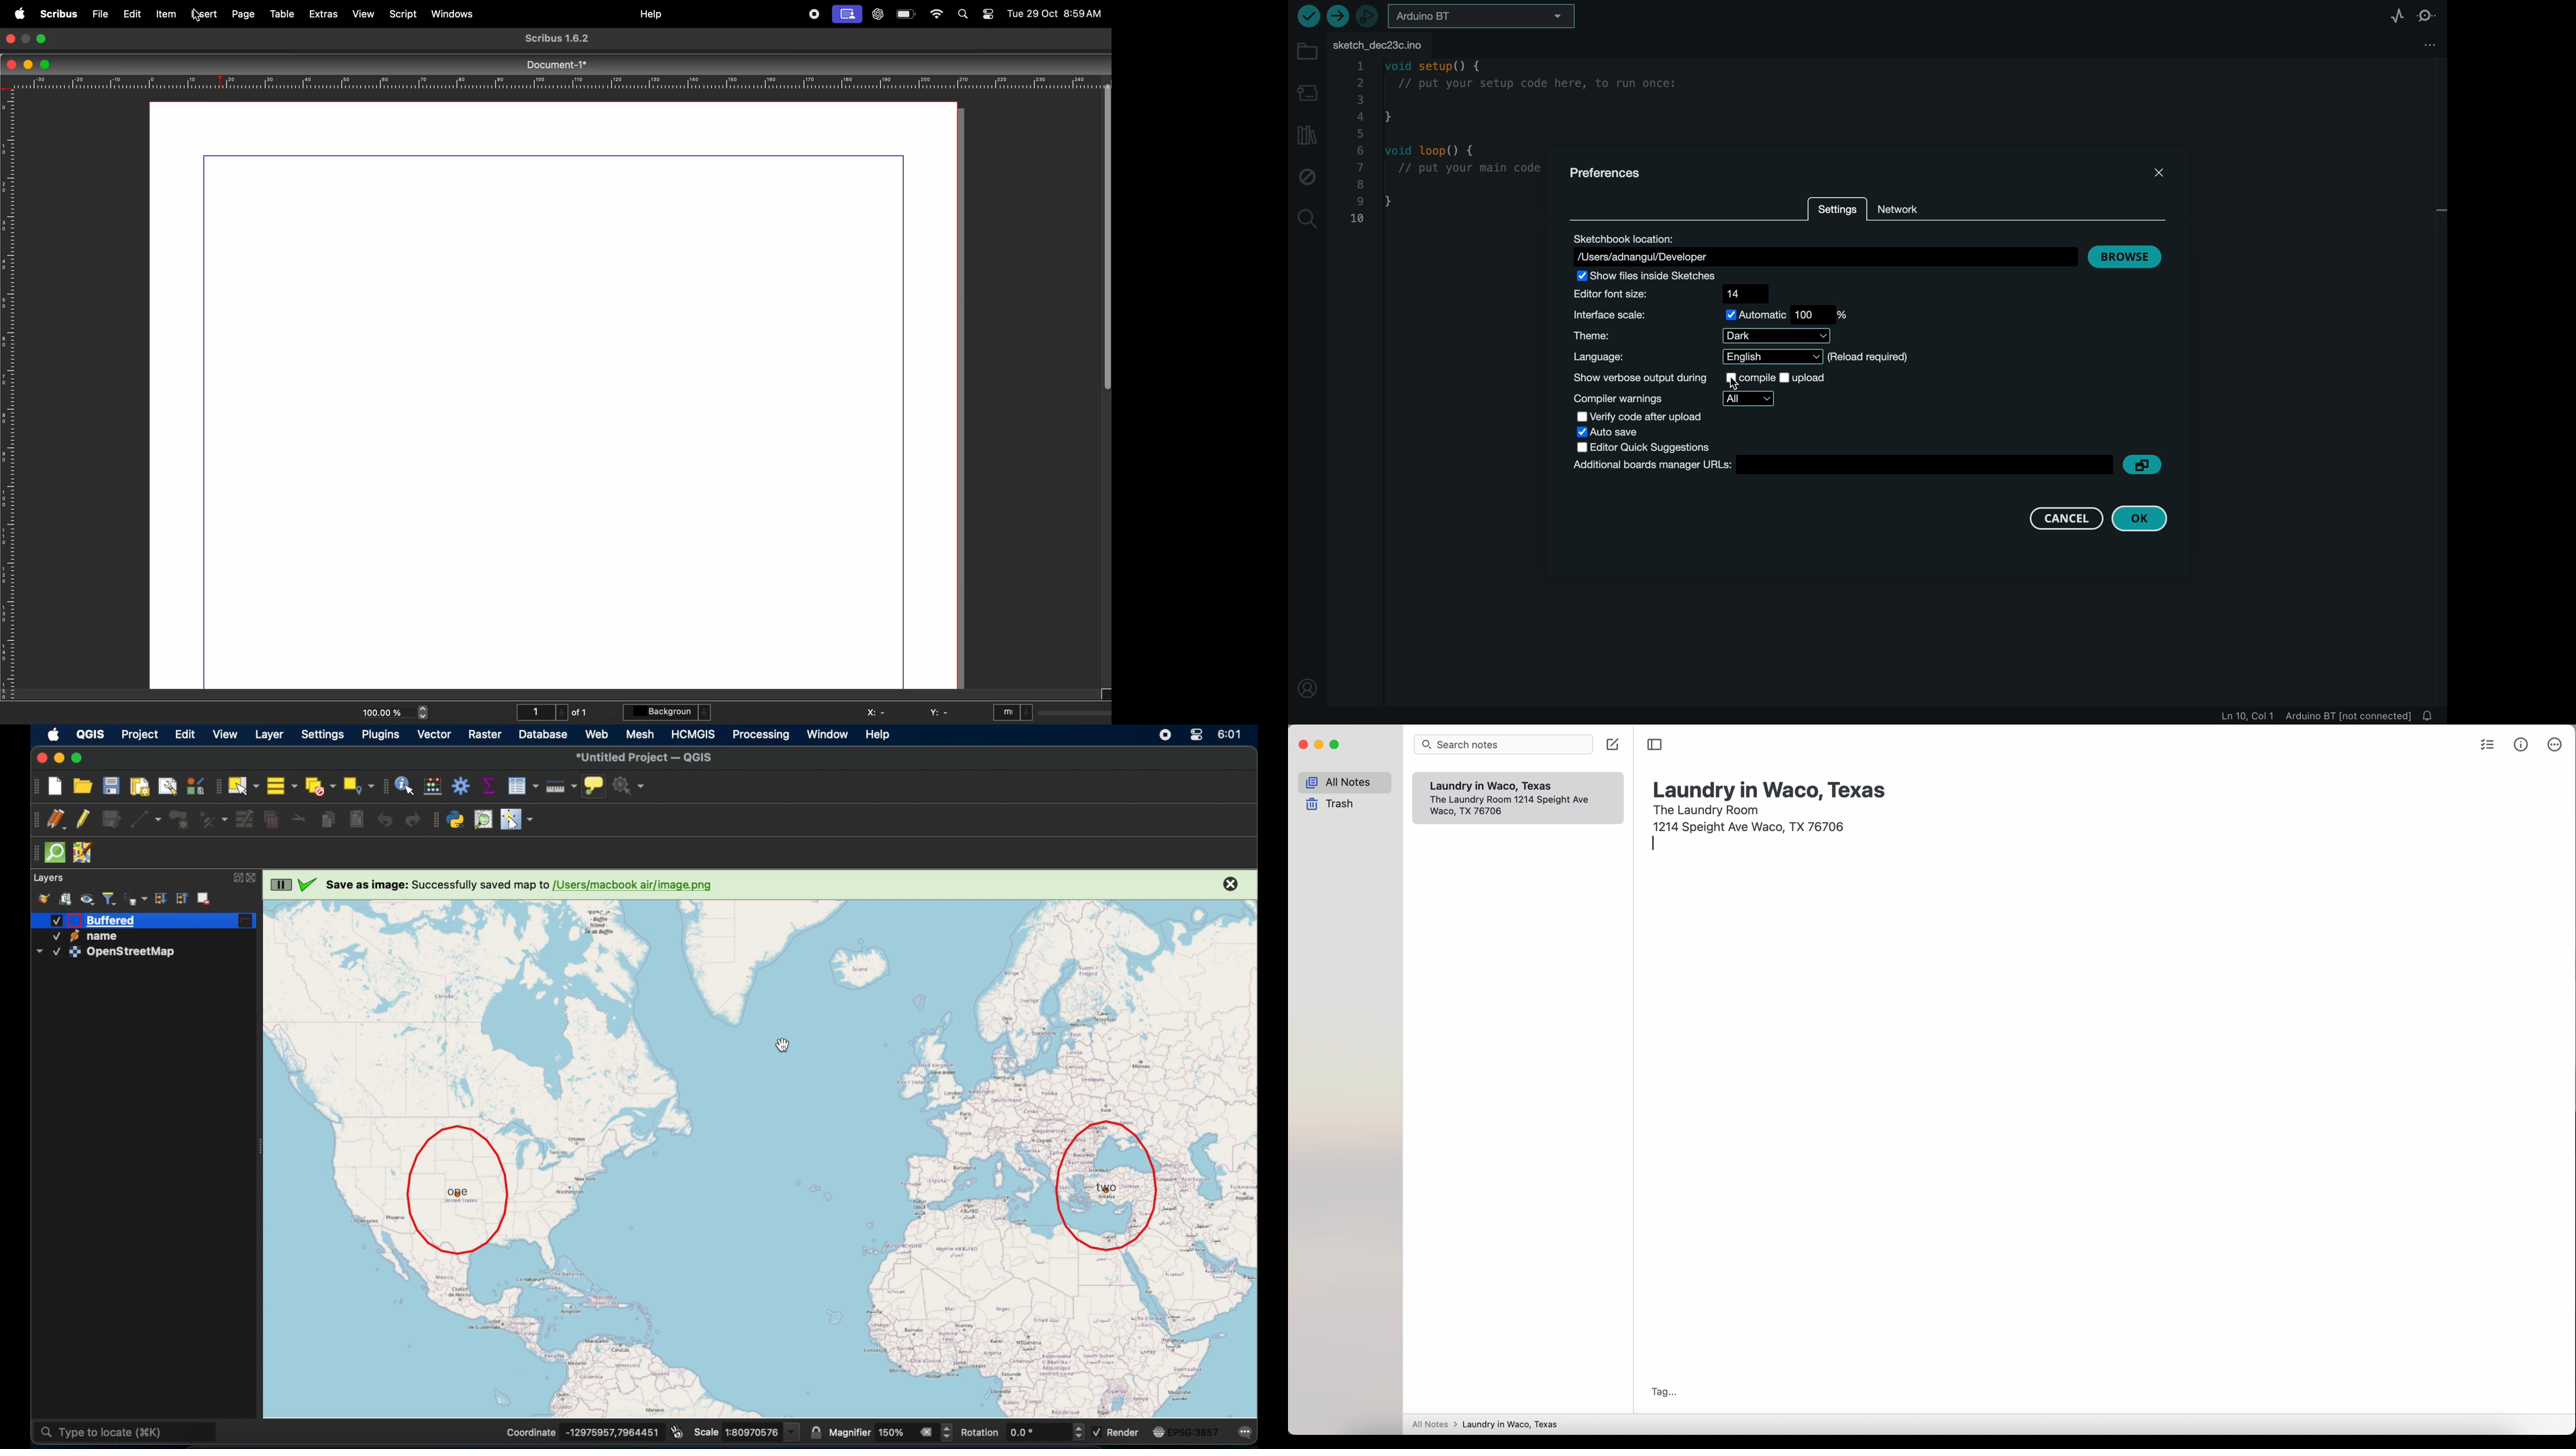  Describe the element at coordinates (1101, 256) in the screenshot. I see `verticle sidebar` at that location.